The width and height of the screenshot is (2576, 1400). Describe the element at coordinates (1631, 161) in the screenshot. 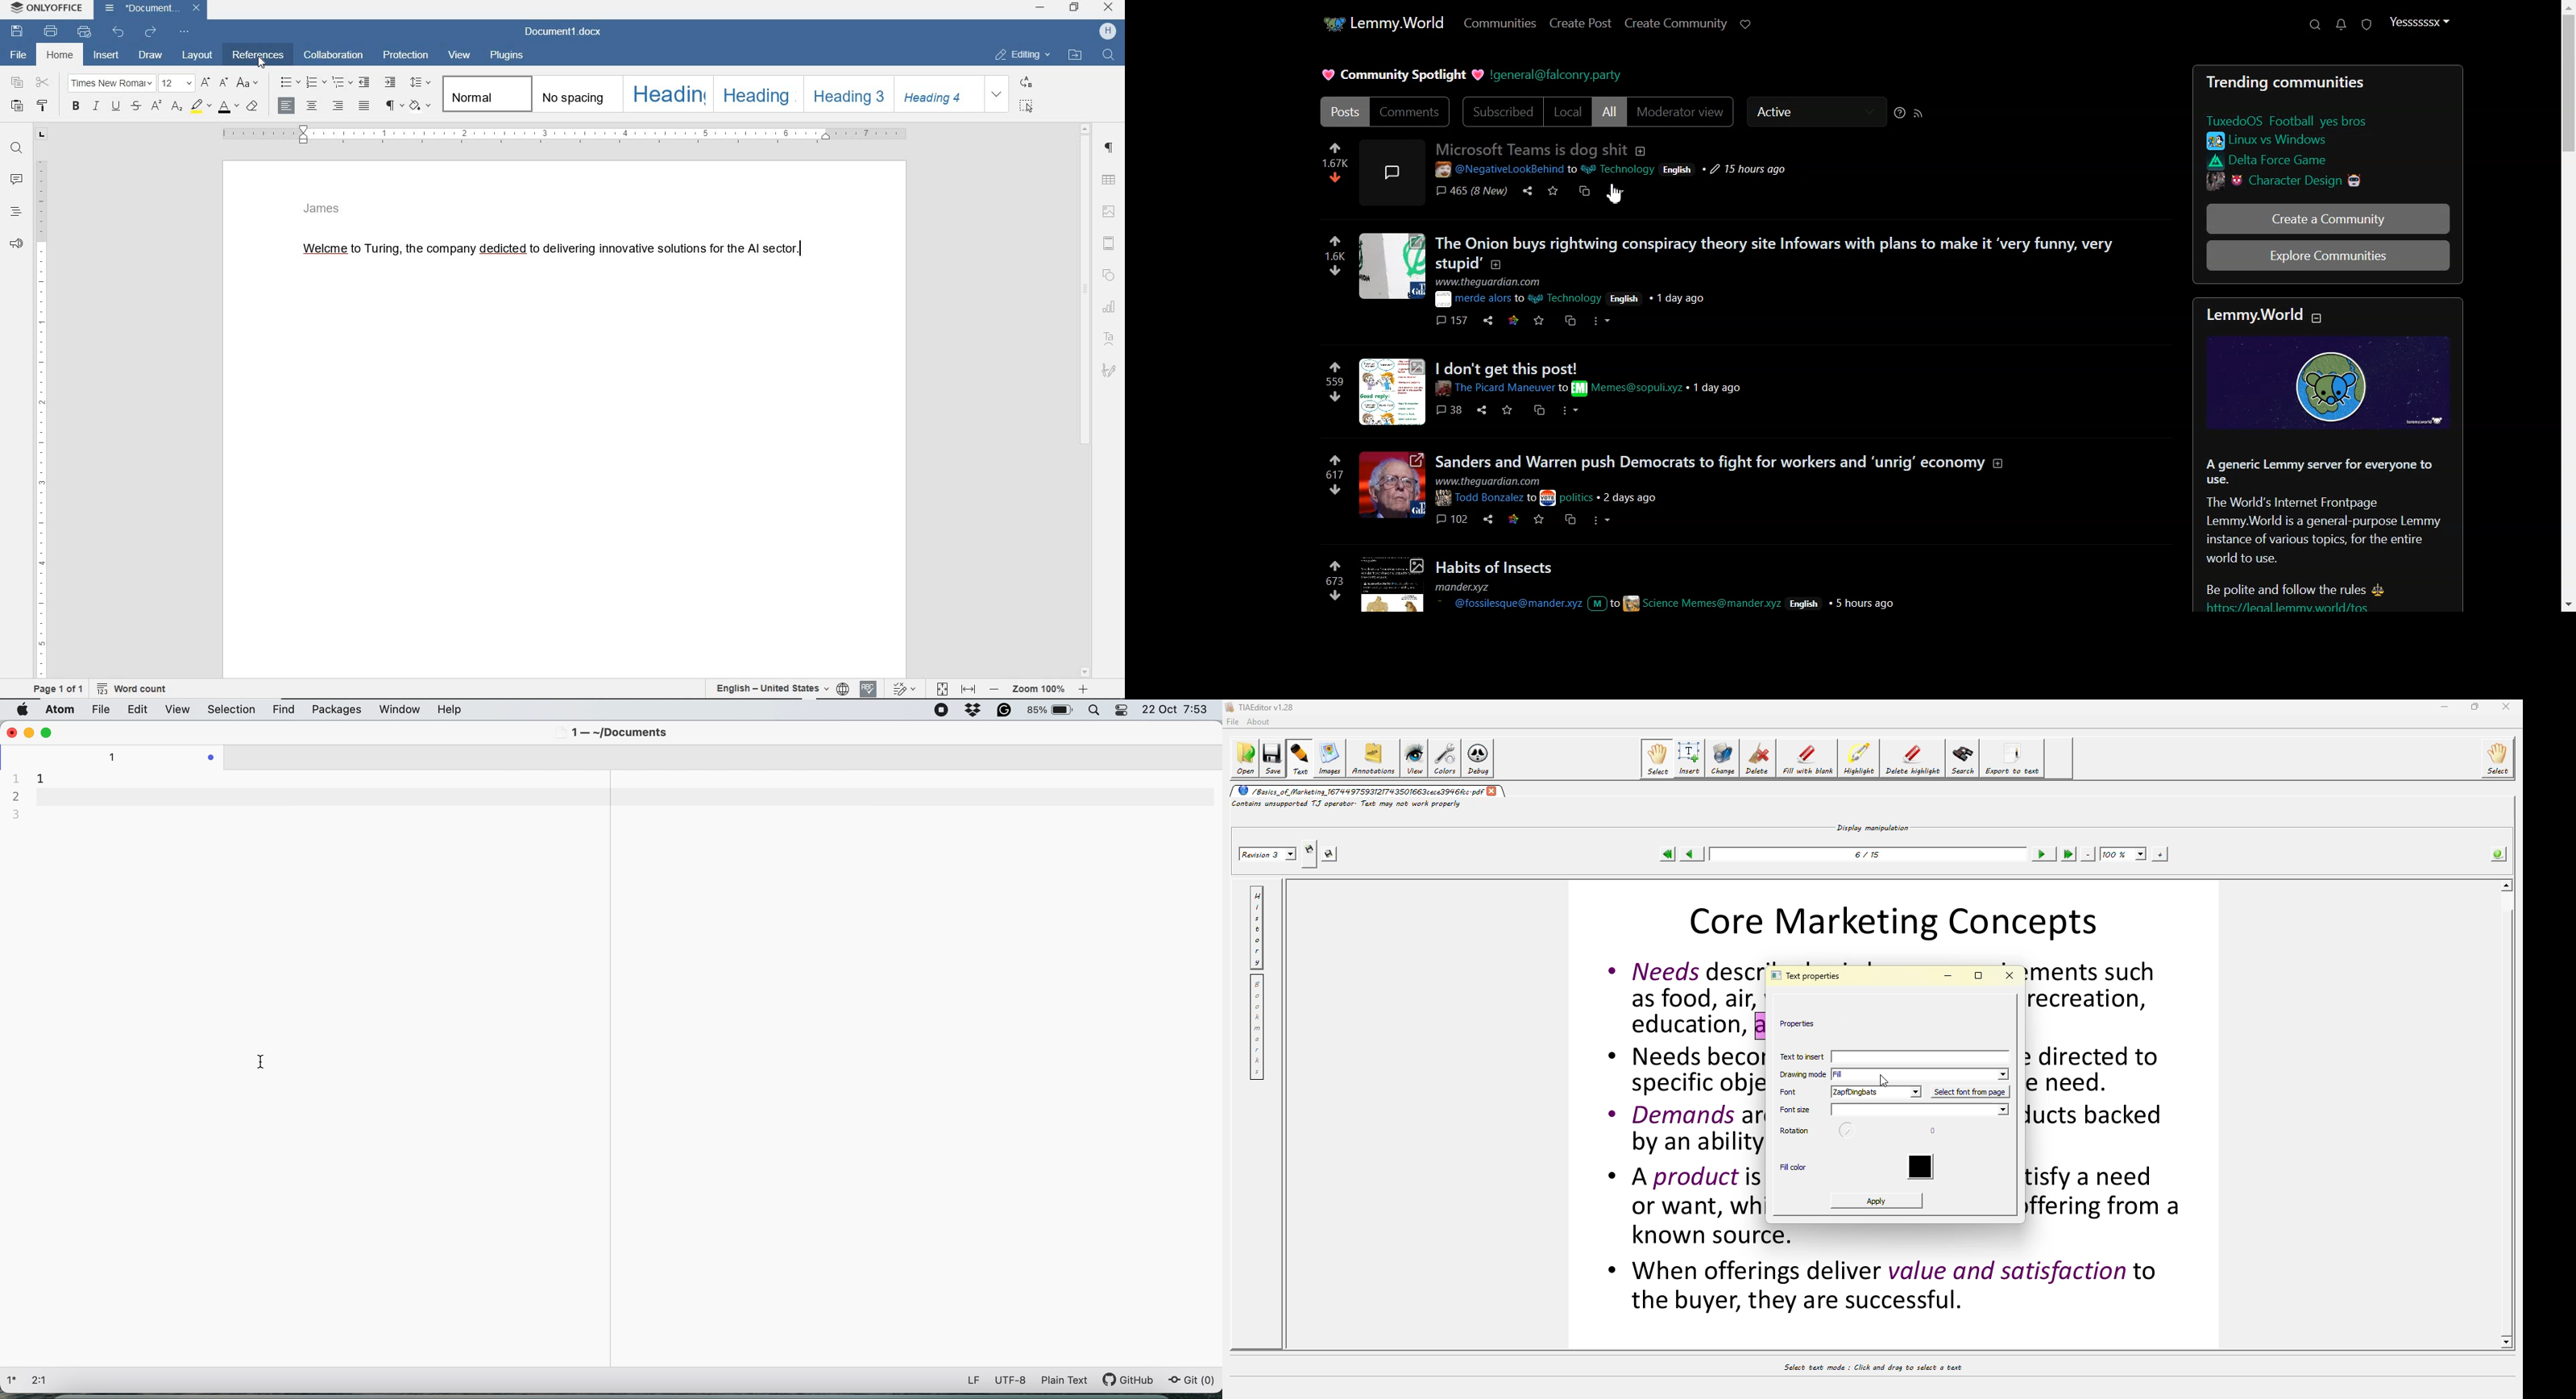

I see `post` at that location.